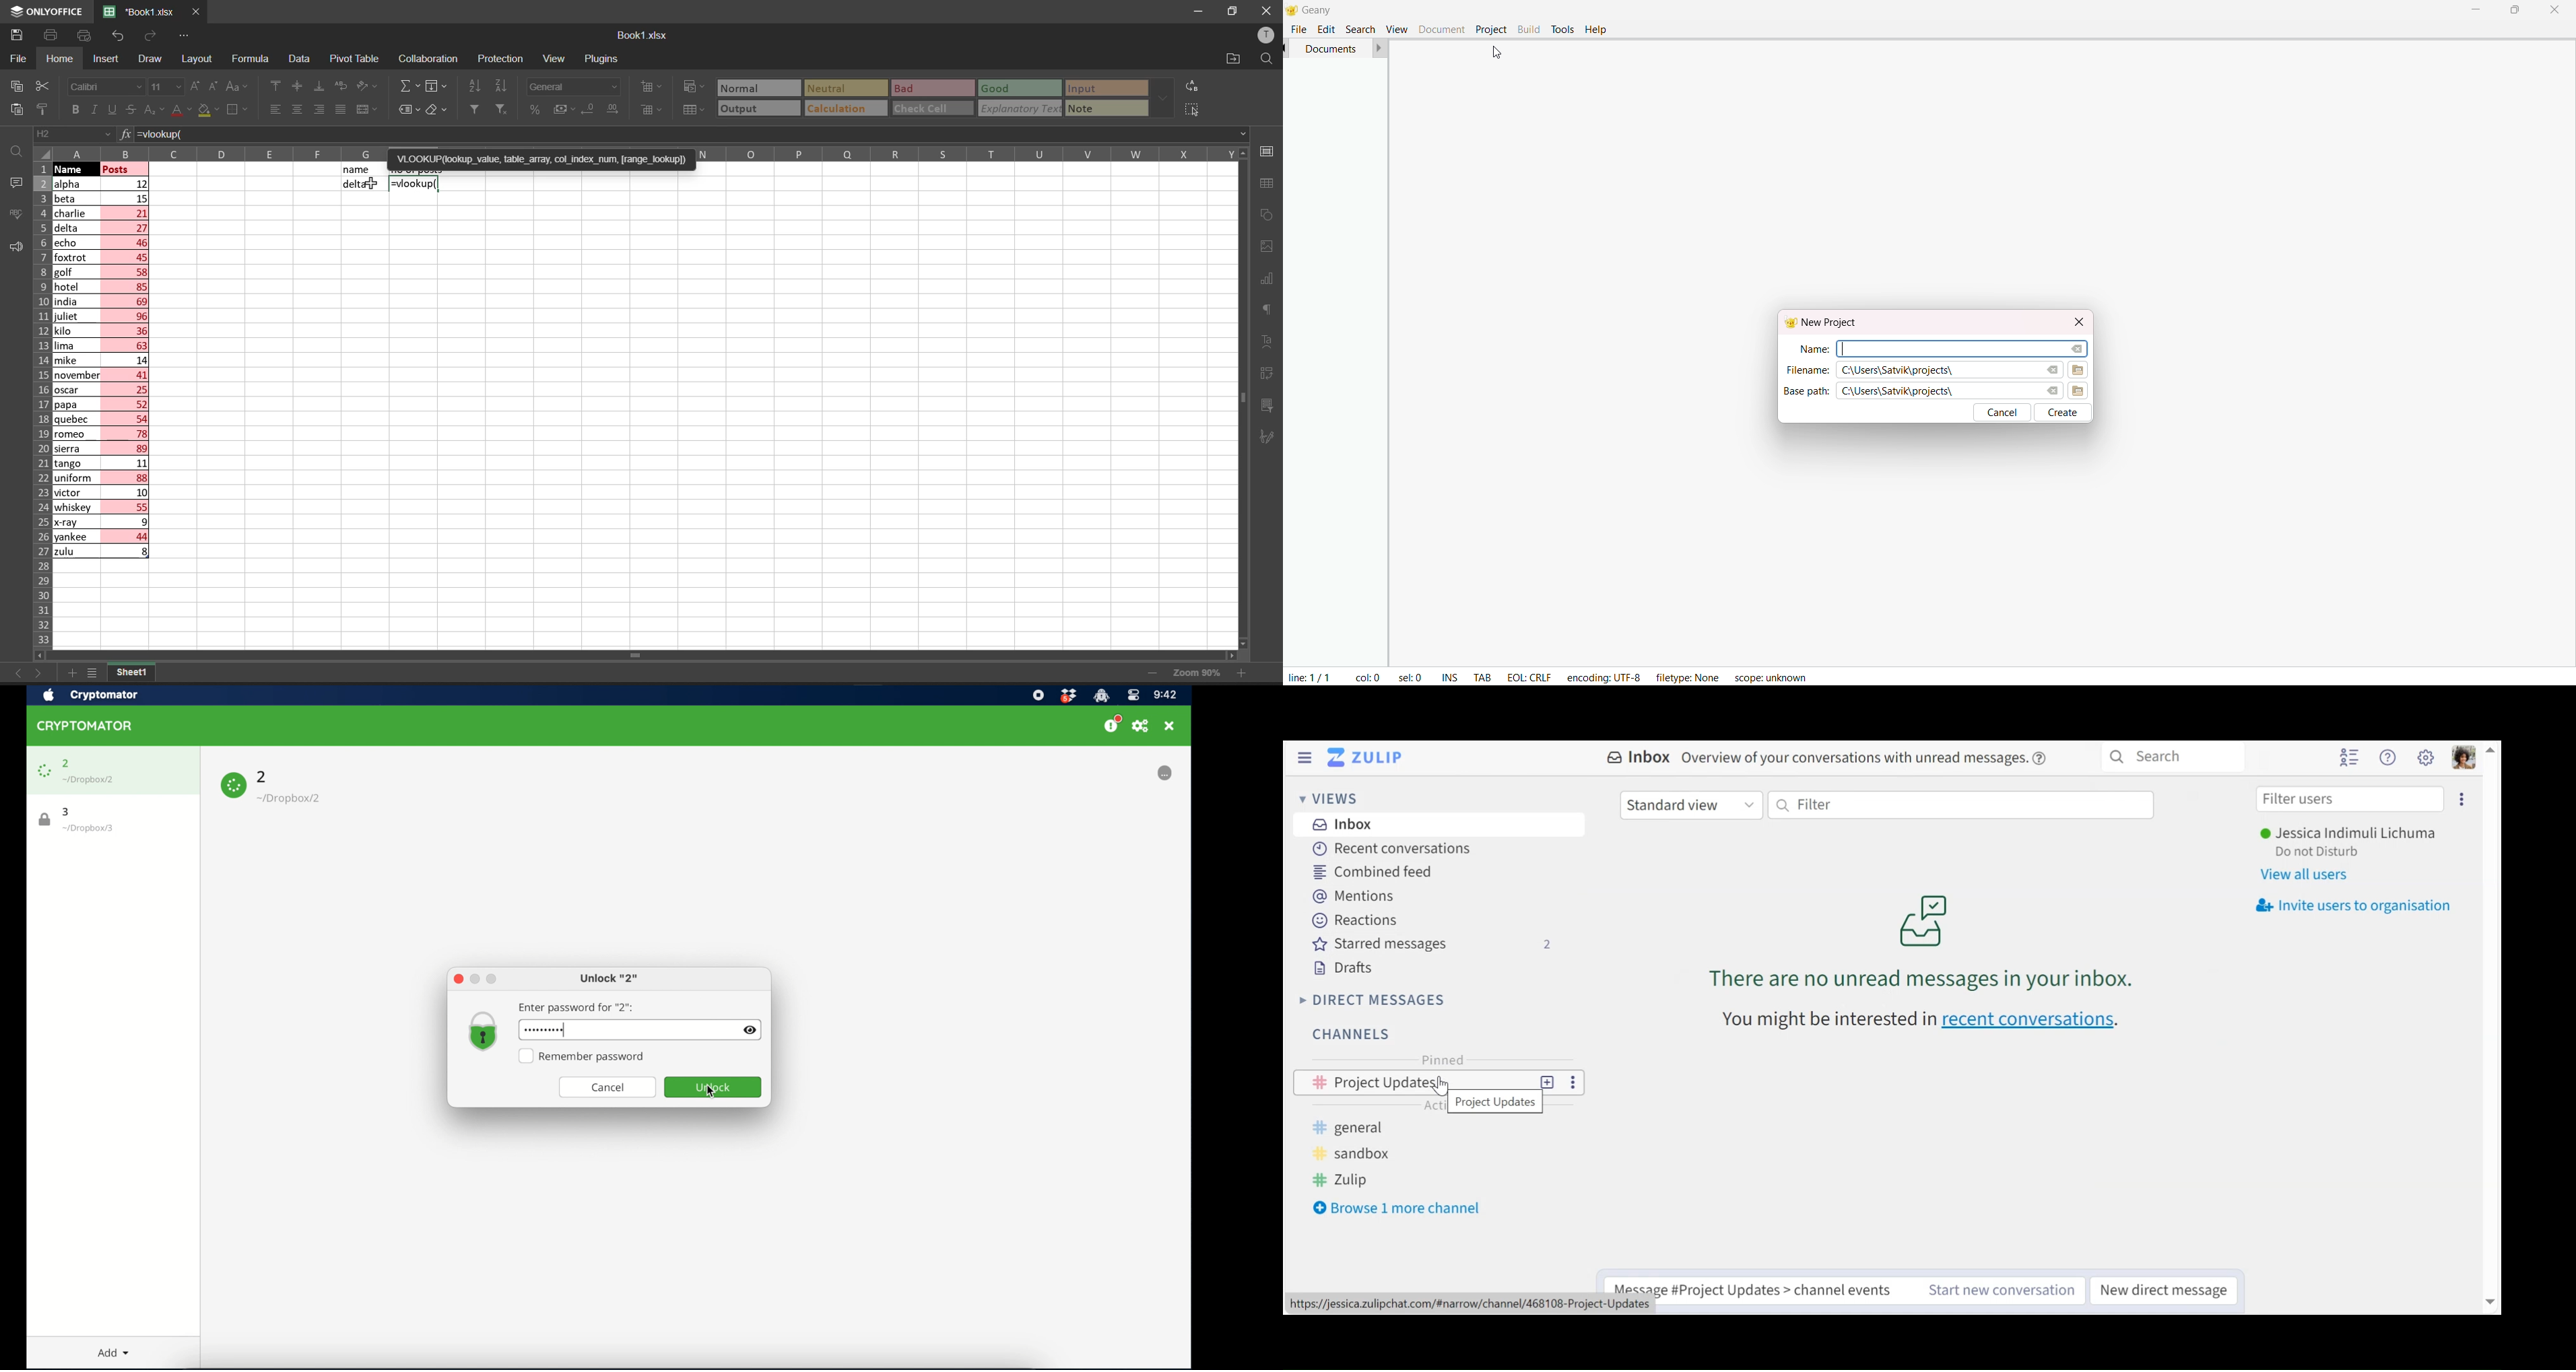 Image resolution: width=2576 pixels, height=1372 pixels. Describe the element at coordinates (1270, 341) in the screenshot. I see `text settings` at that location.